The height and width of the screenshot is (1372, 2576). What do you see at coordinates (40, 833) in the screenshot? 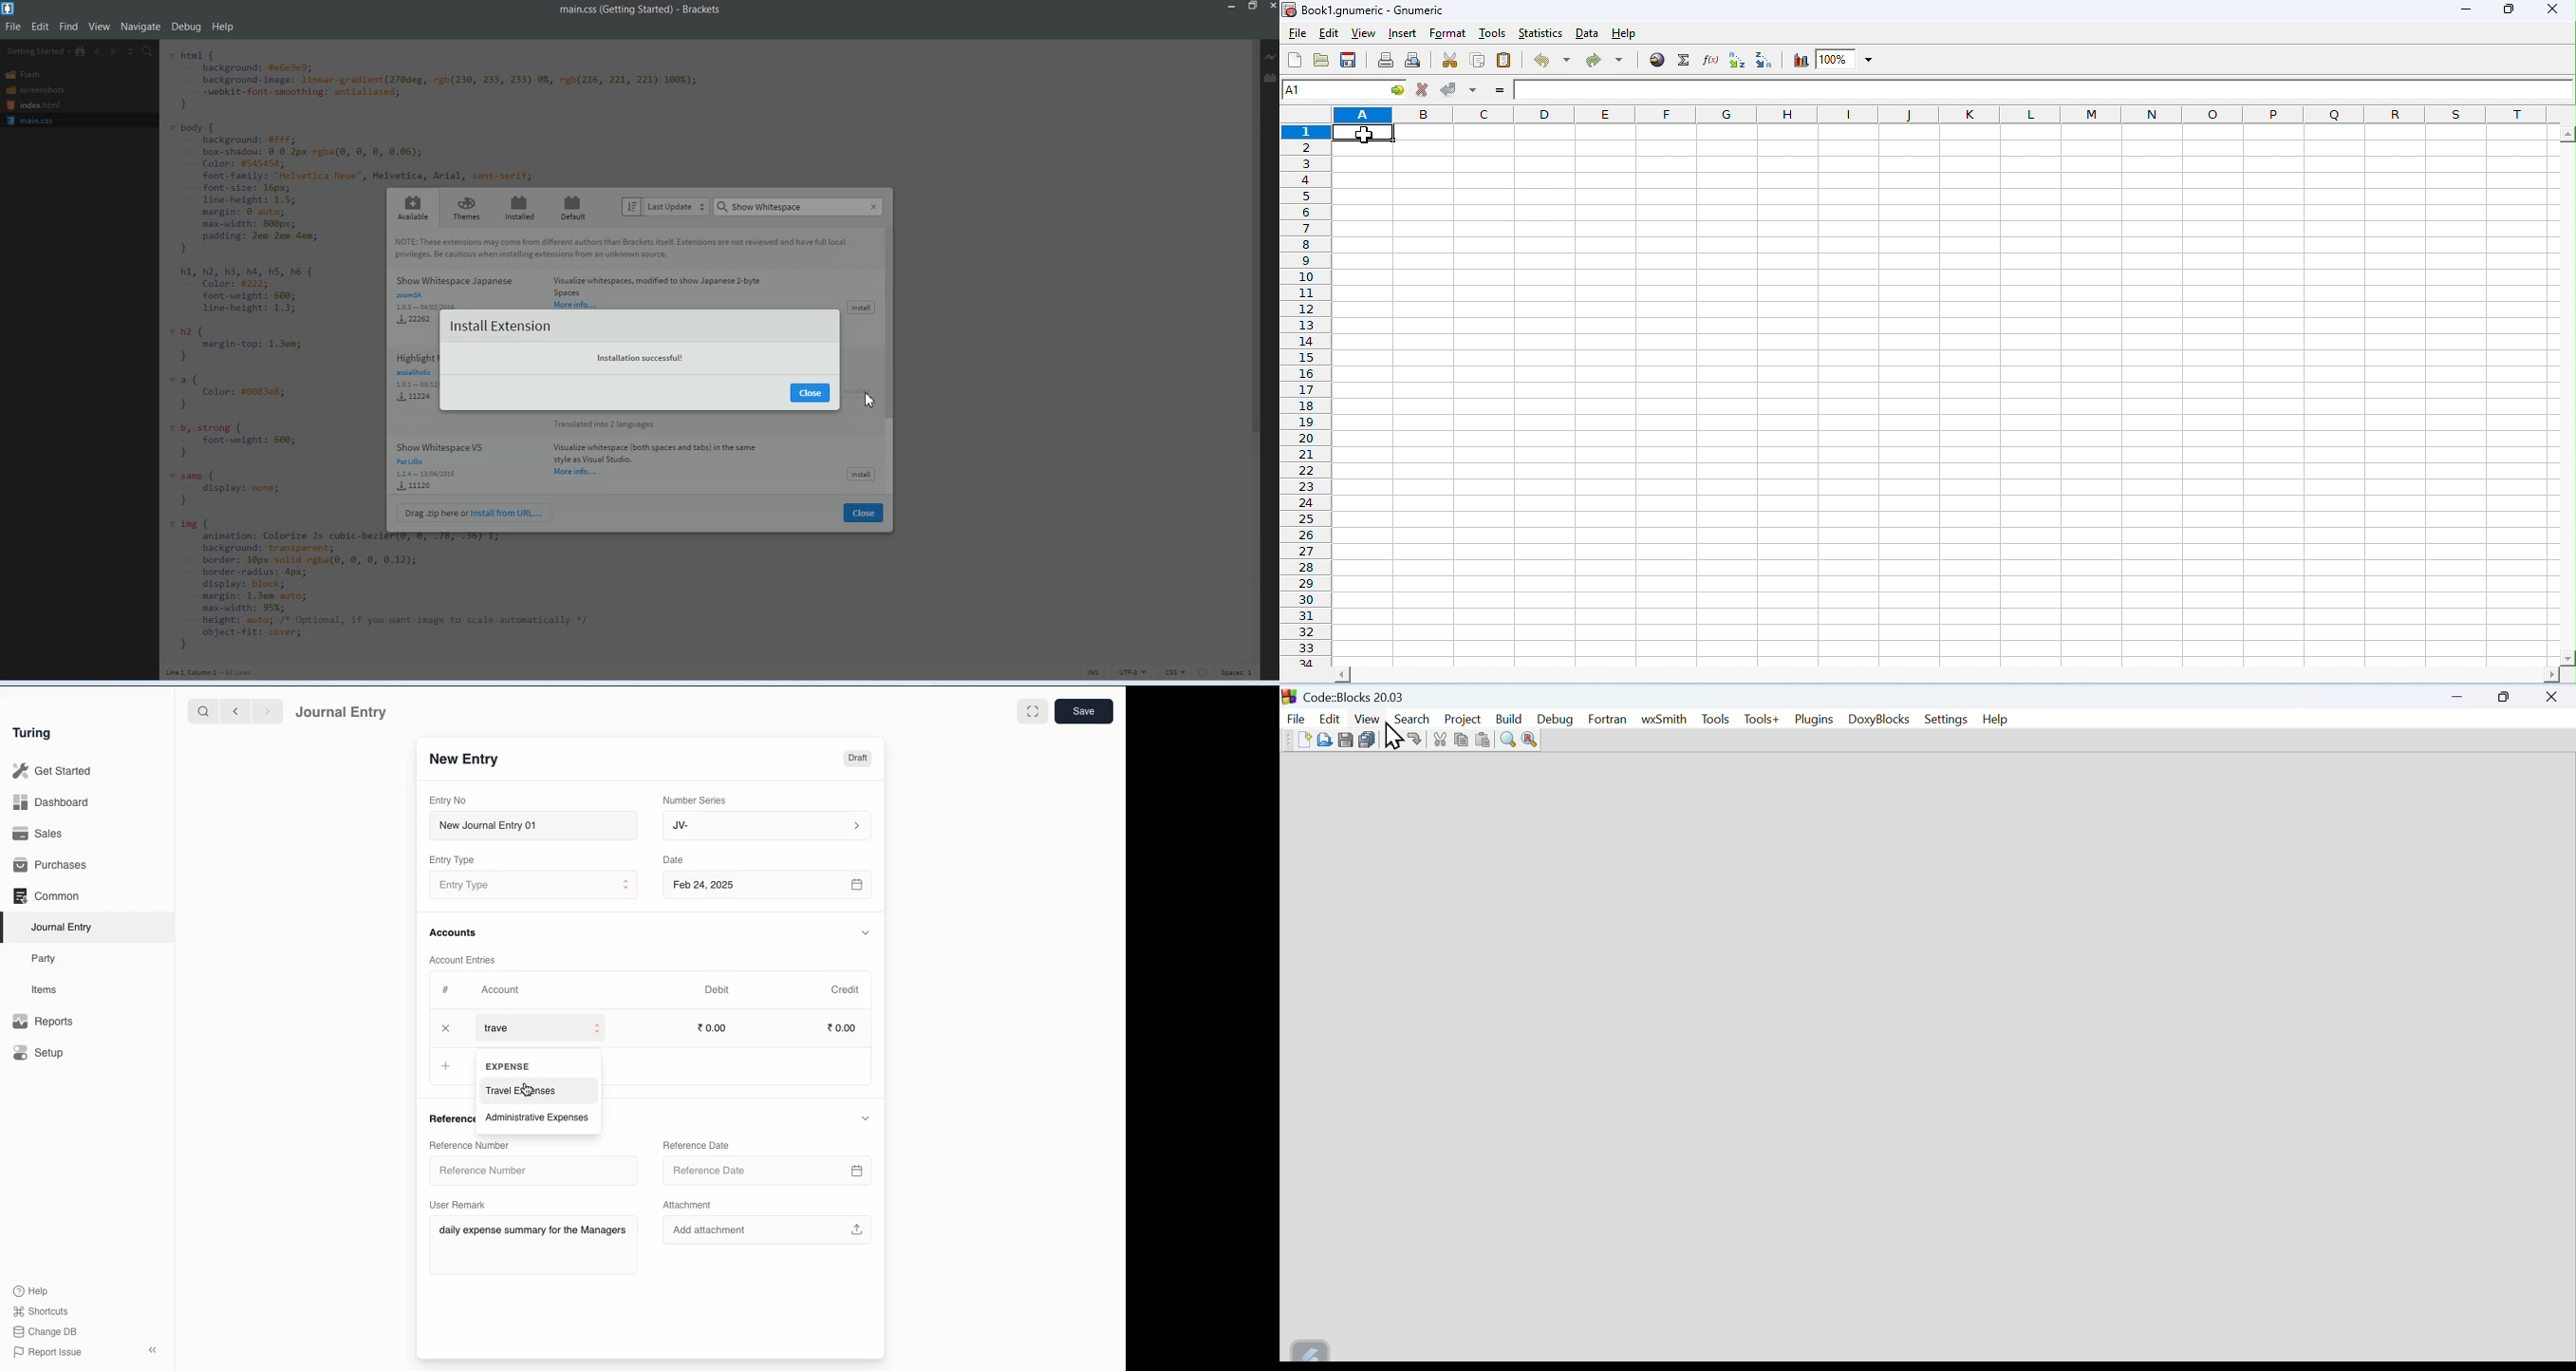
I see `Sales` at bounding box center [40, 833].